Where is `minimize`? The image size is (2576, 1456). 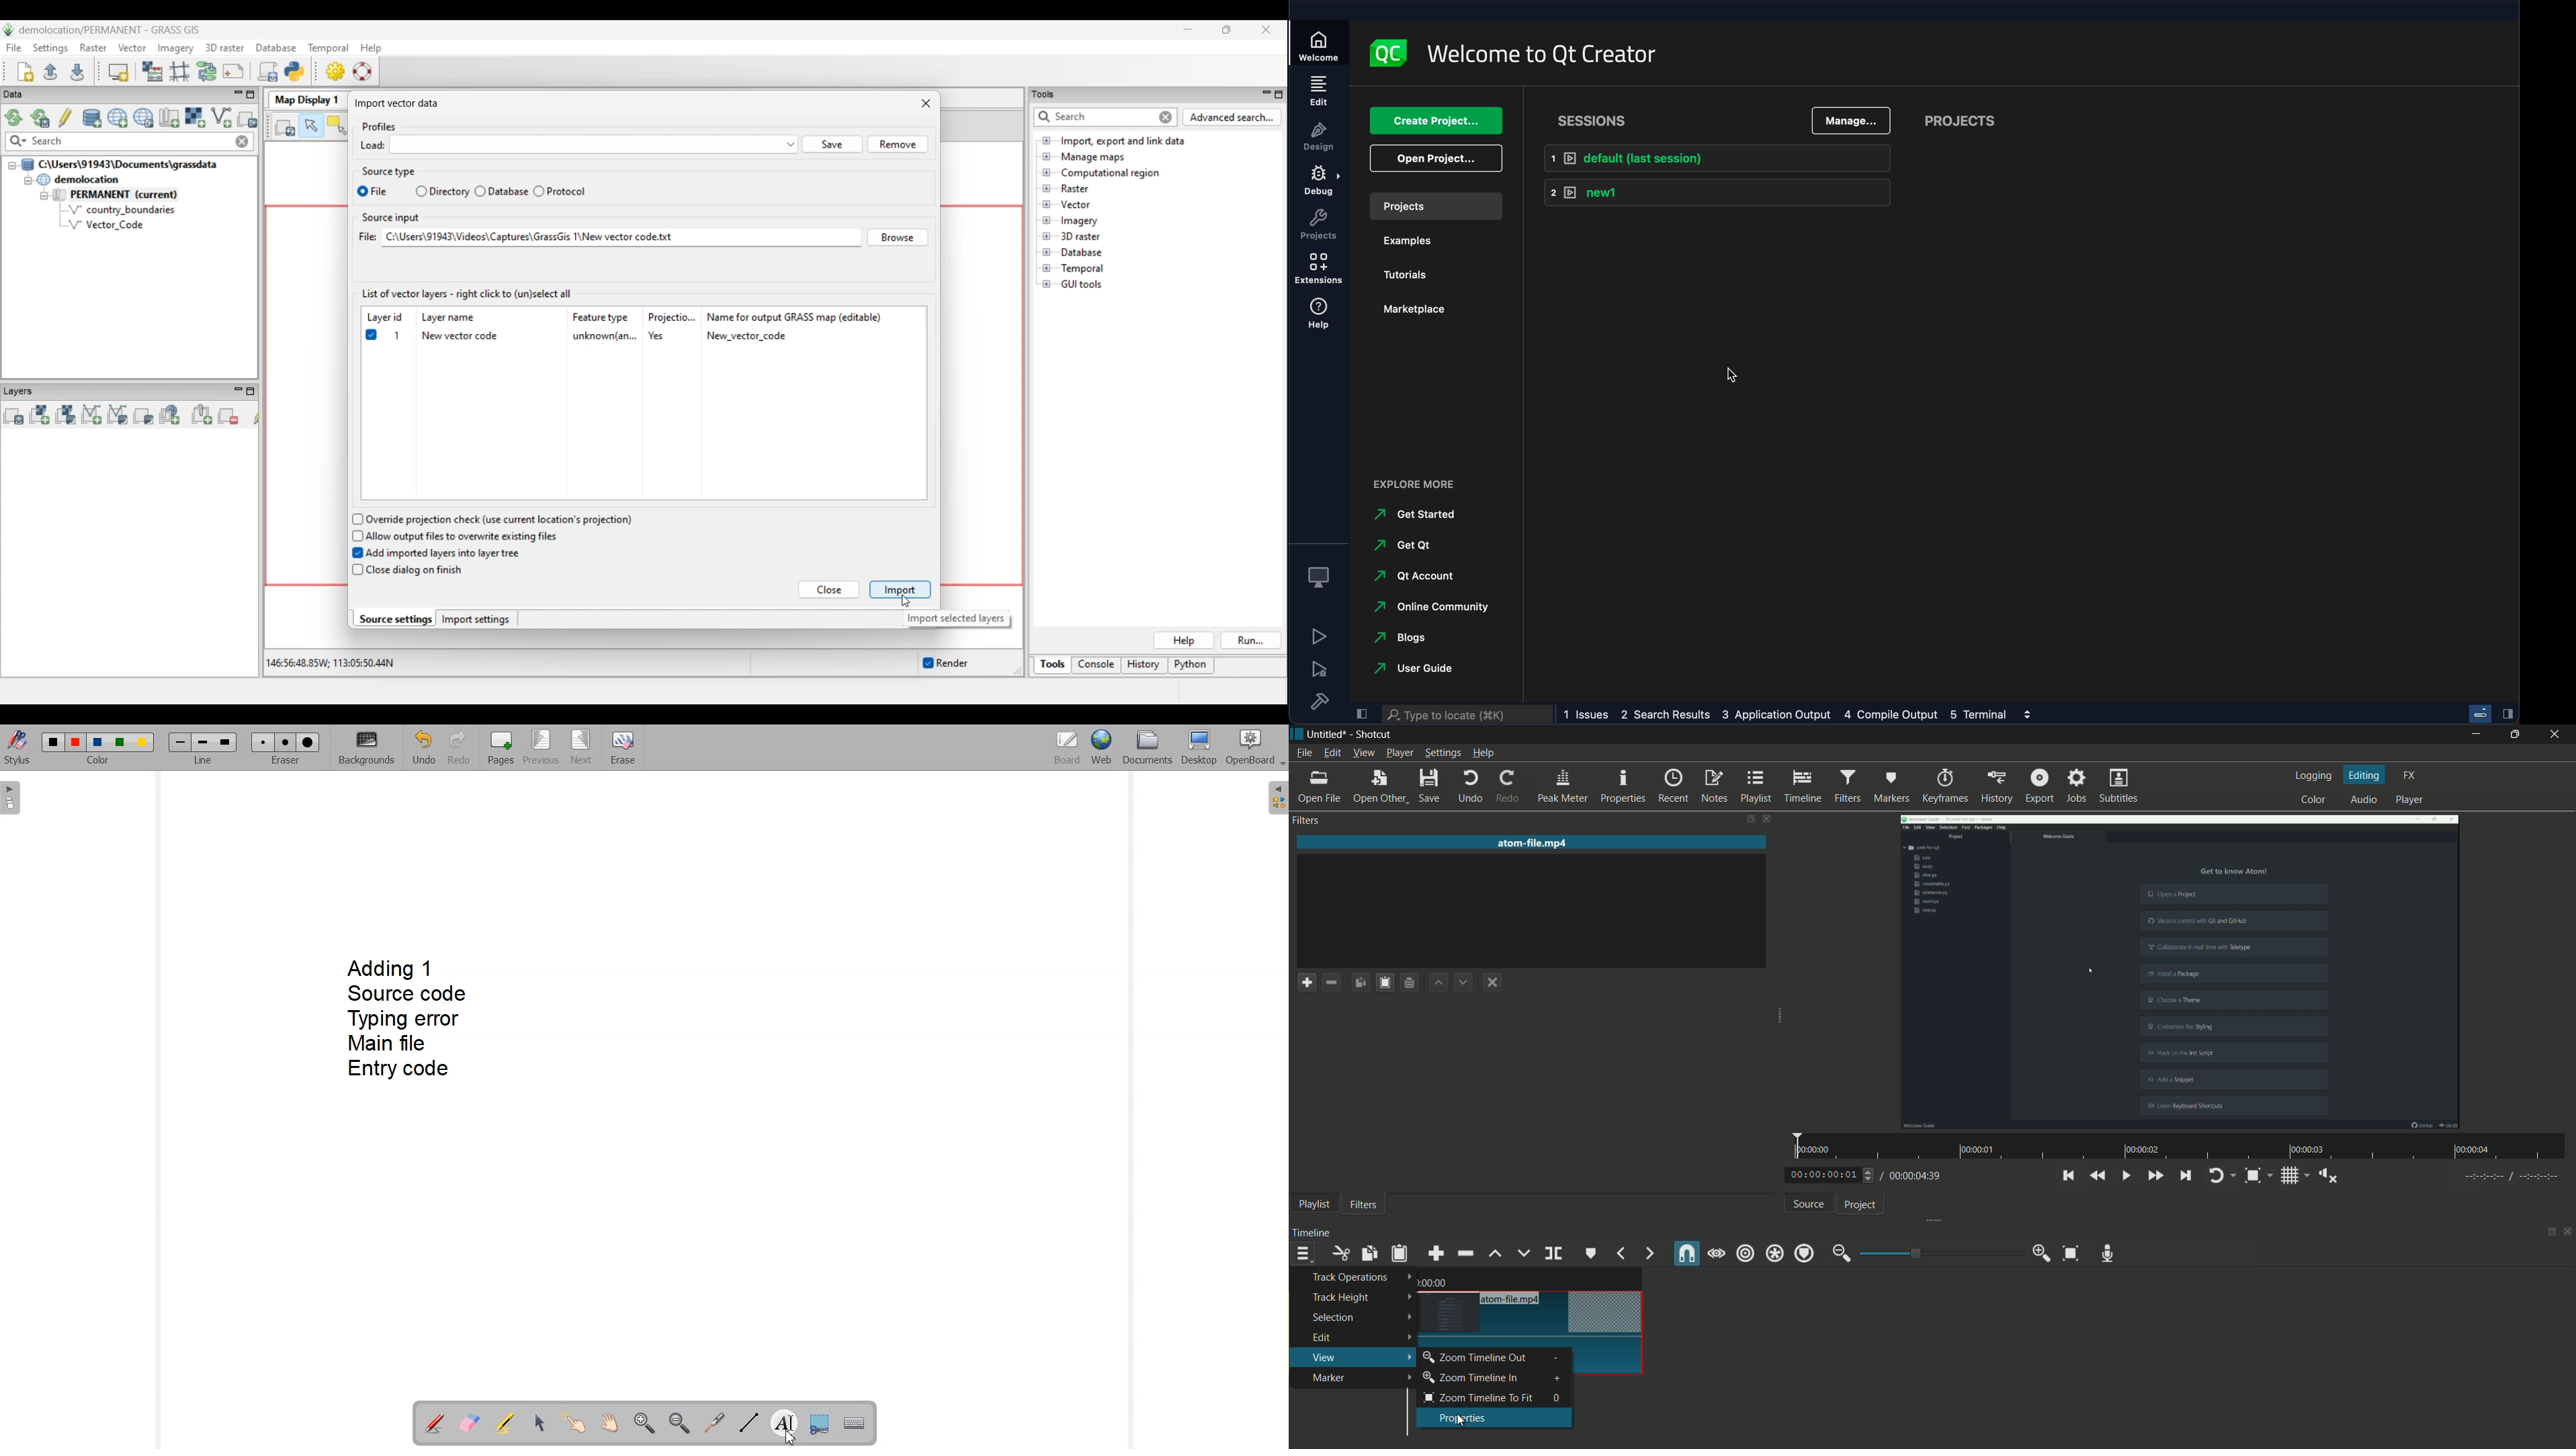
minimize is located at coordinates (2474, 735).